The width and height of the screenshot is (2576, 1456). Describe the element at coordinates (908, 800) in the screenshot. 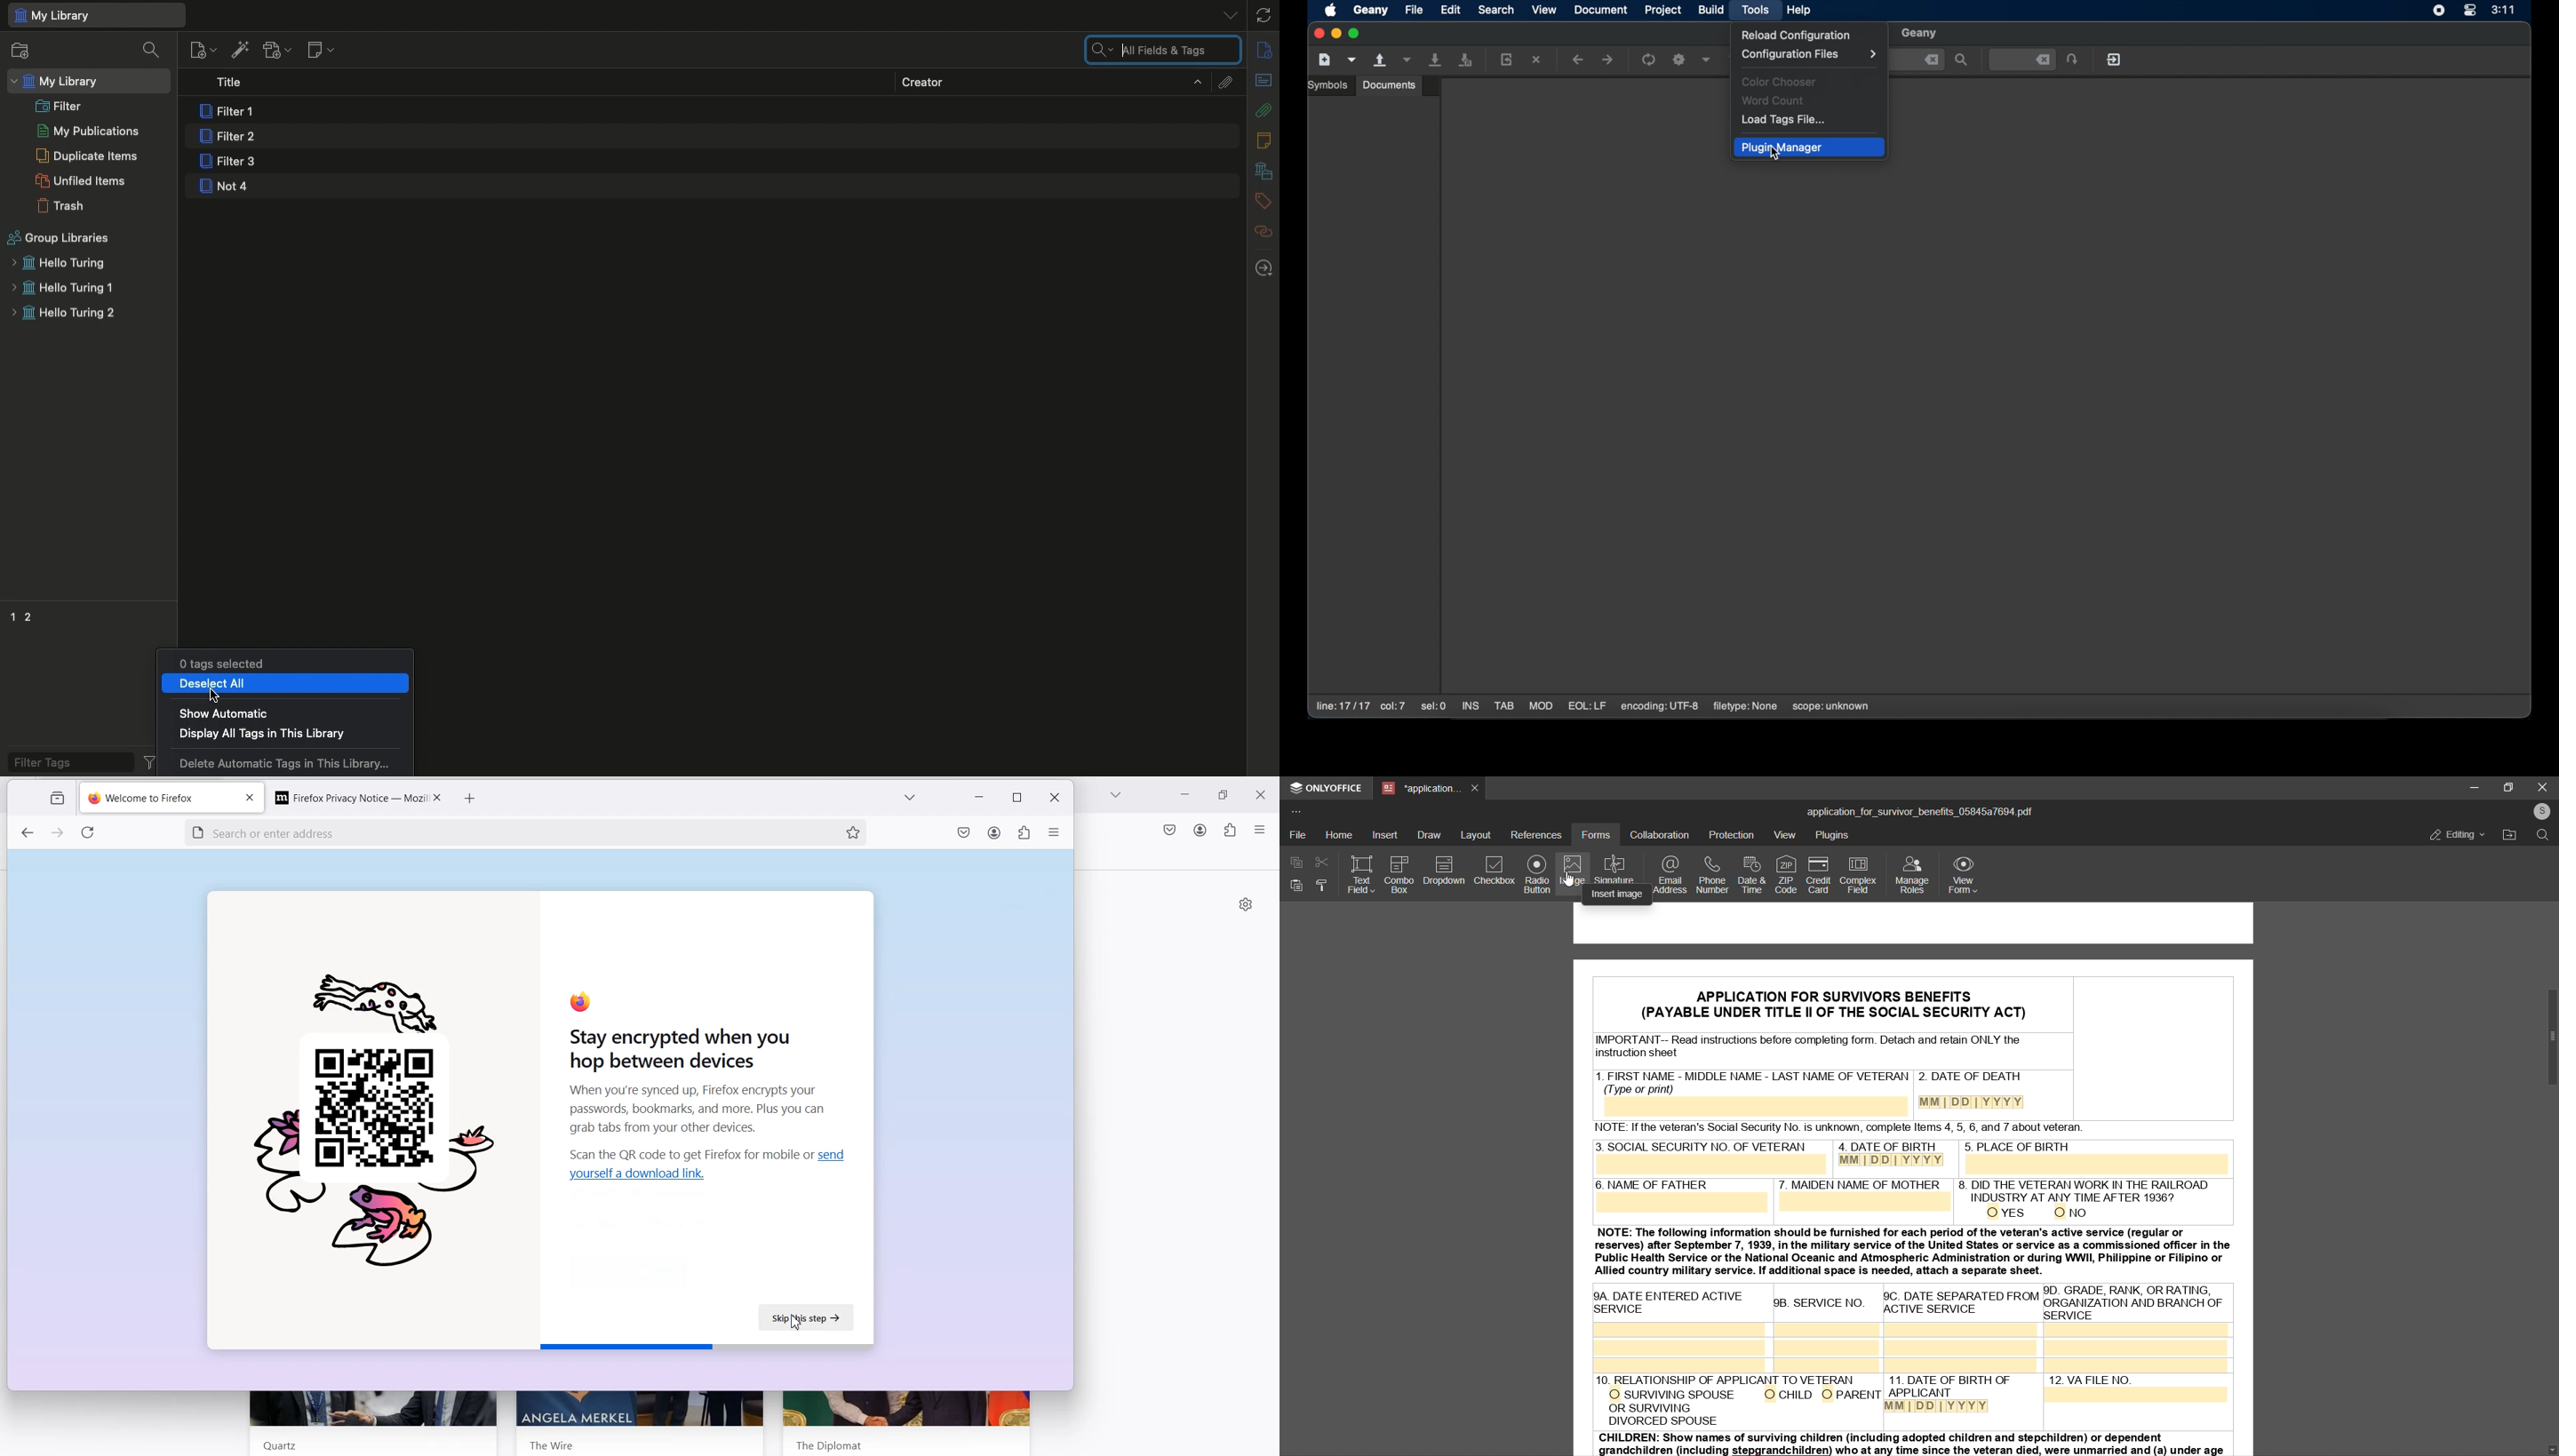

I see `list of all tabs` at that location.